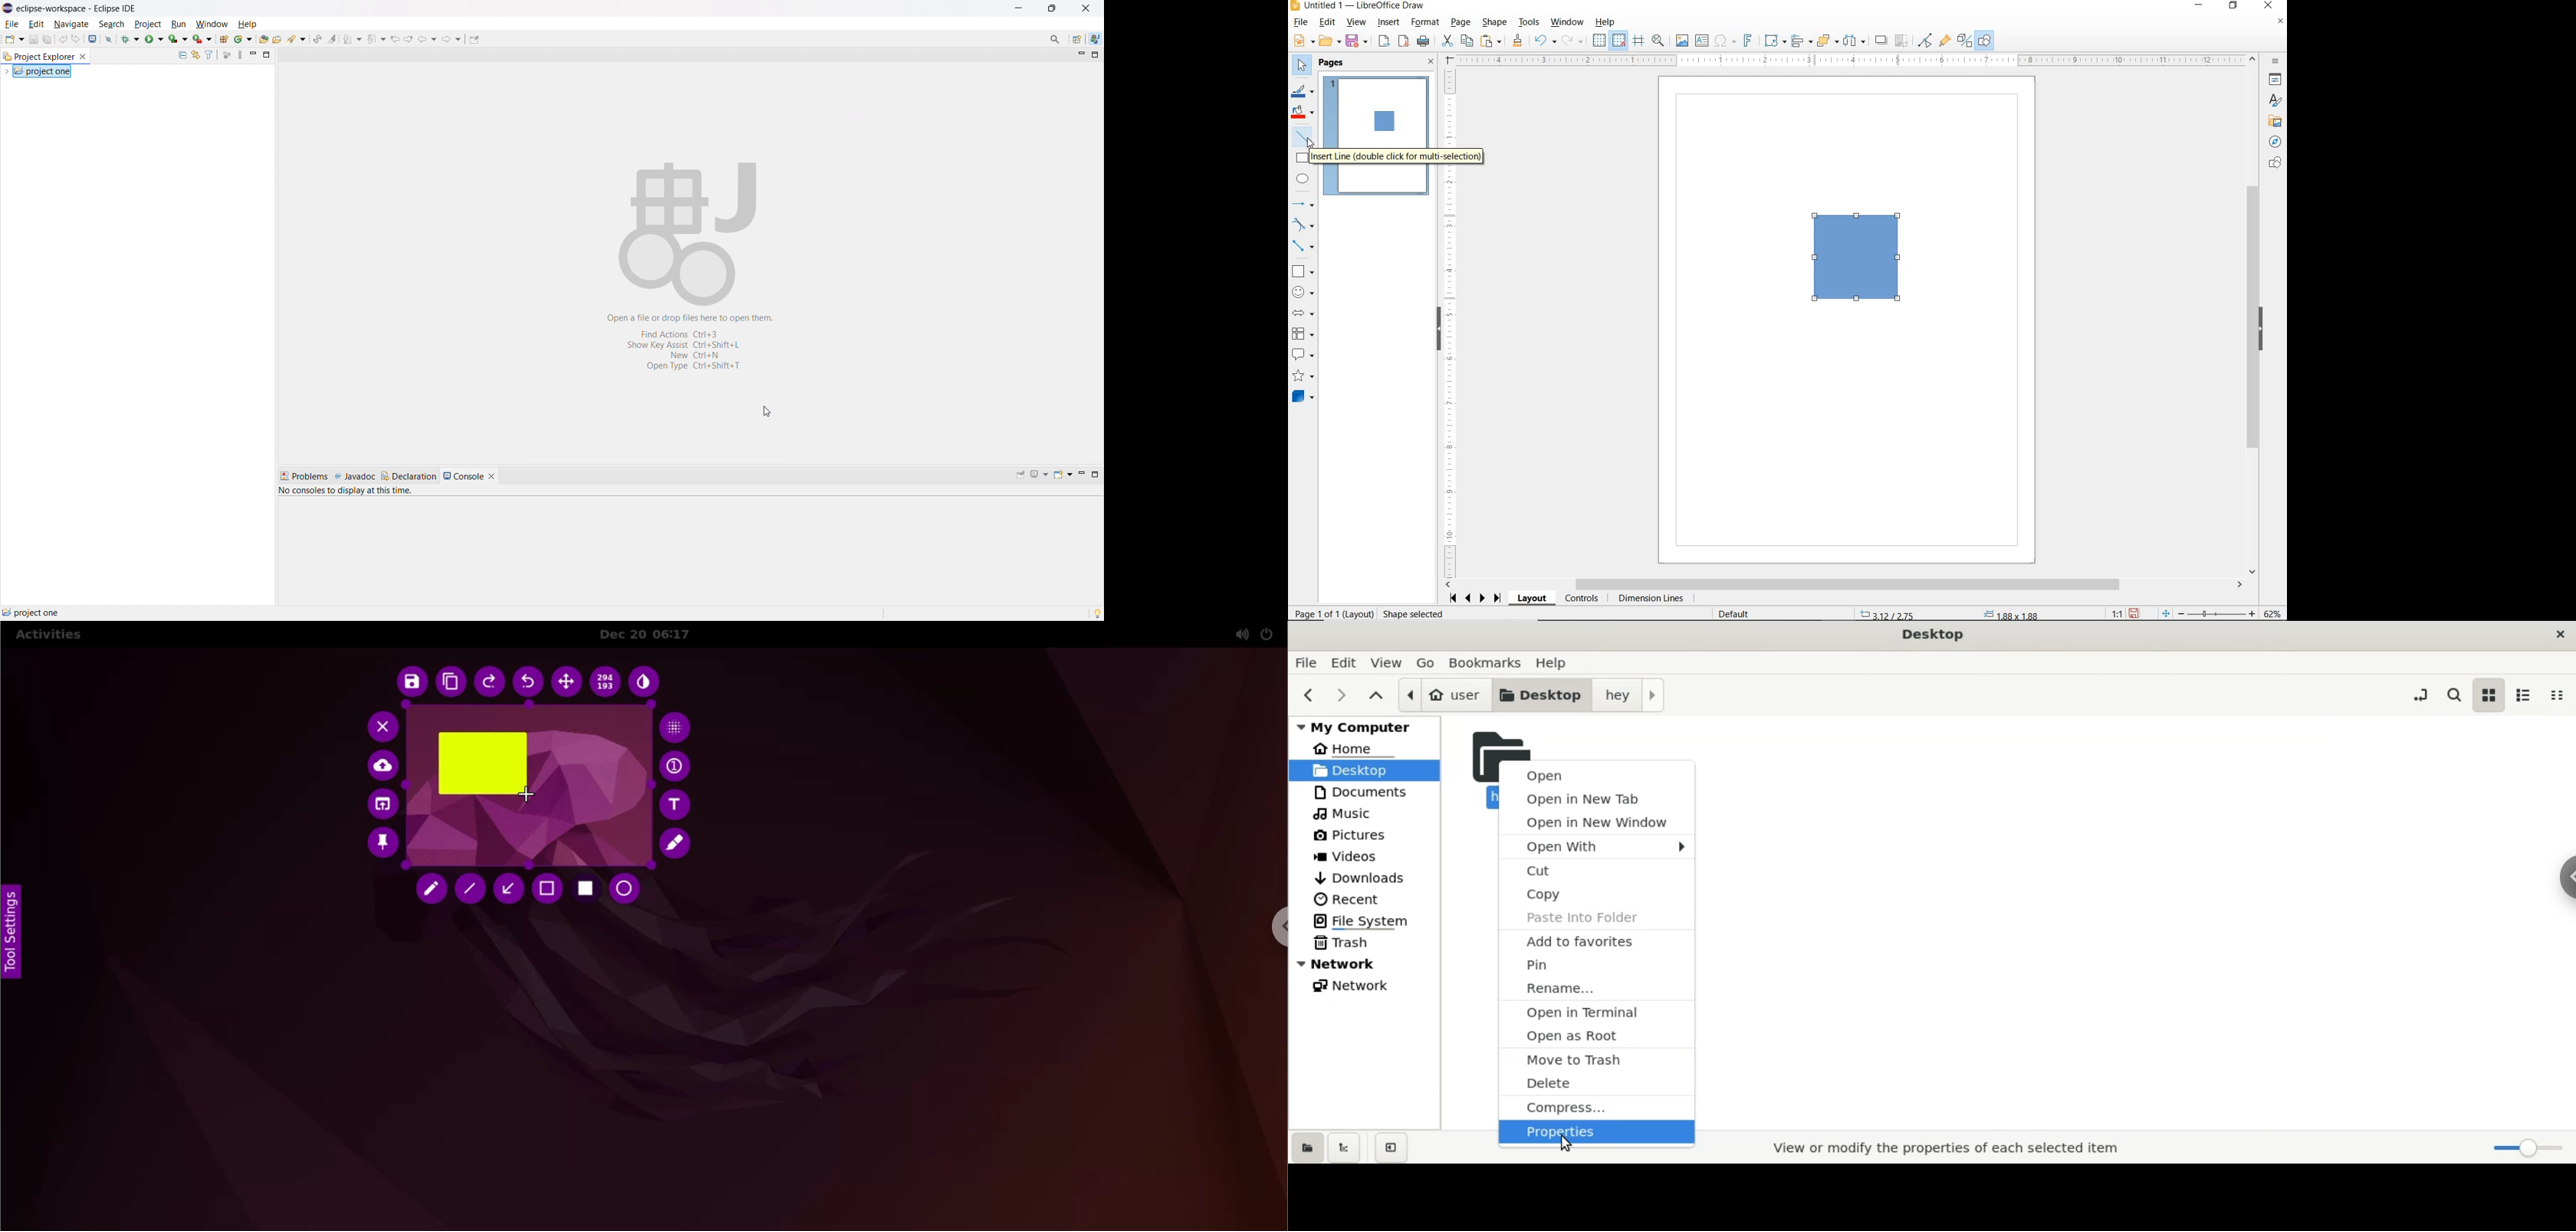  Describe the element at coordinates (1300, 67) in the screenshot. I see `SELECT` at that location.